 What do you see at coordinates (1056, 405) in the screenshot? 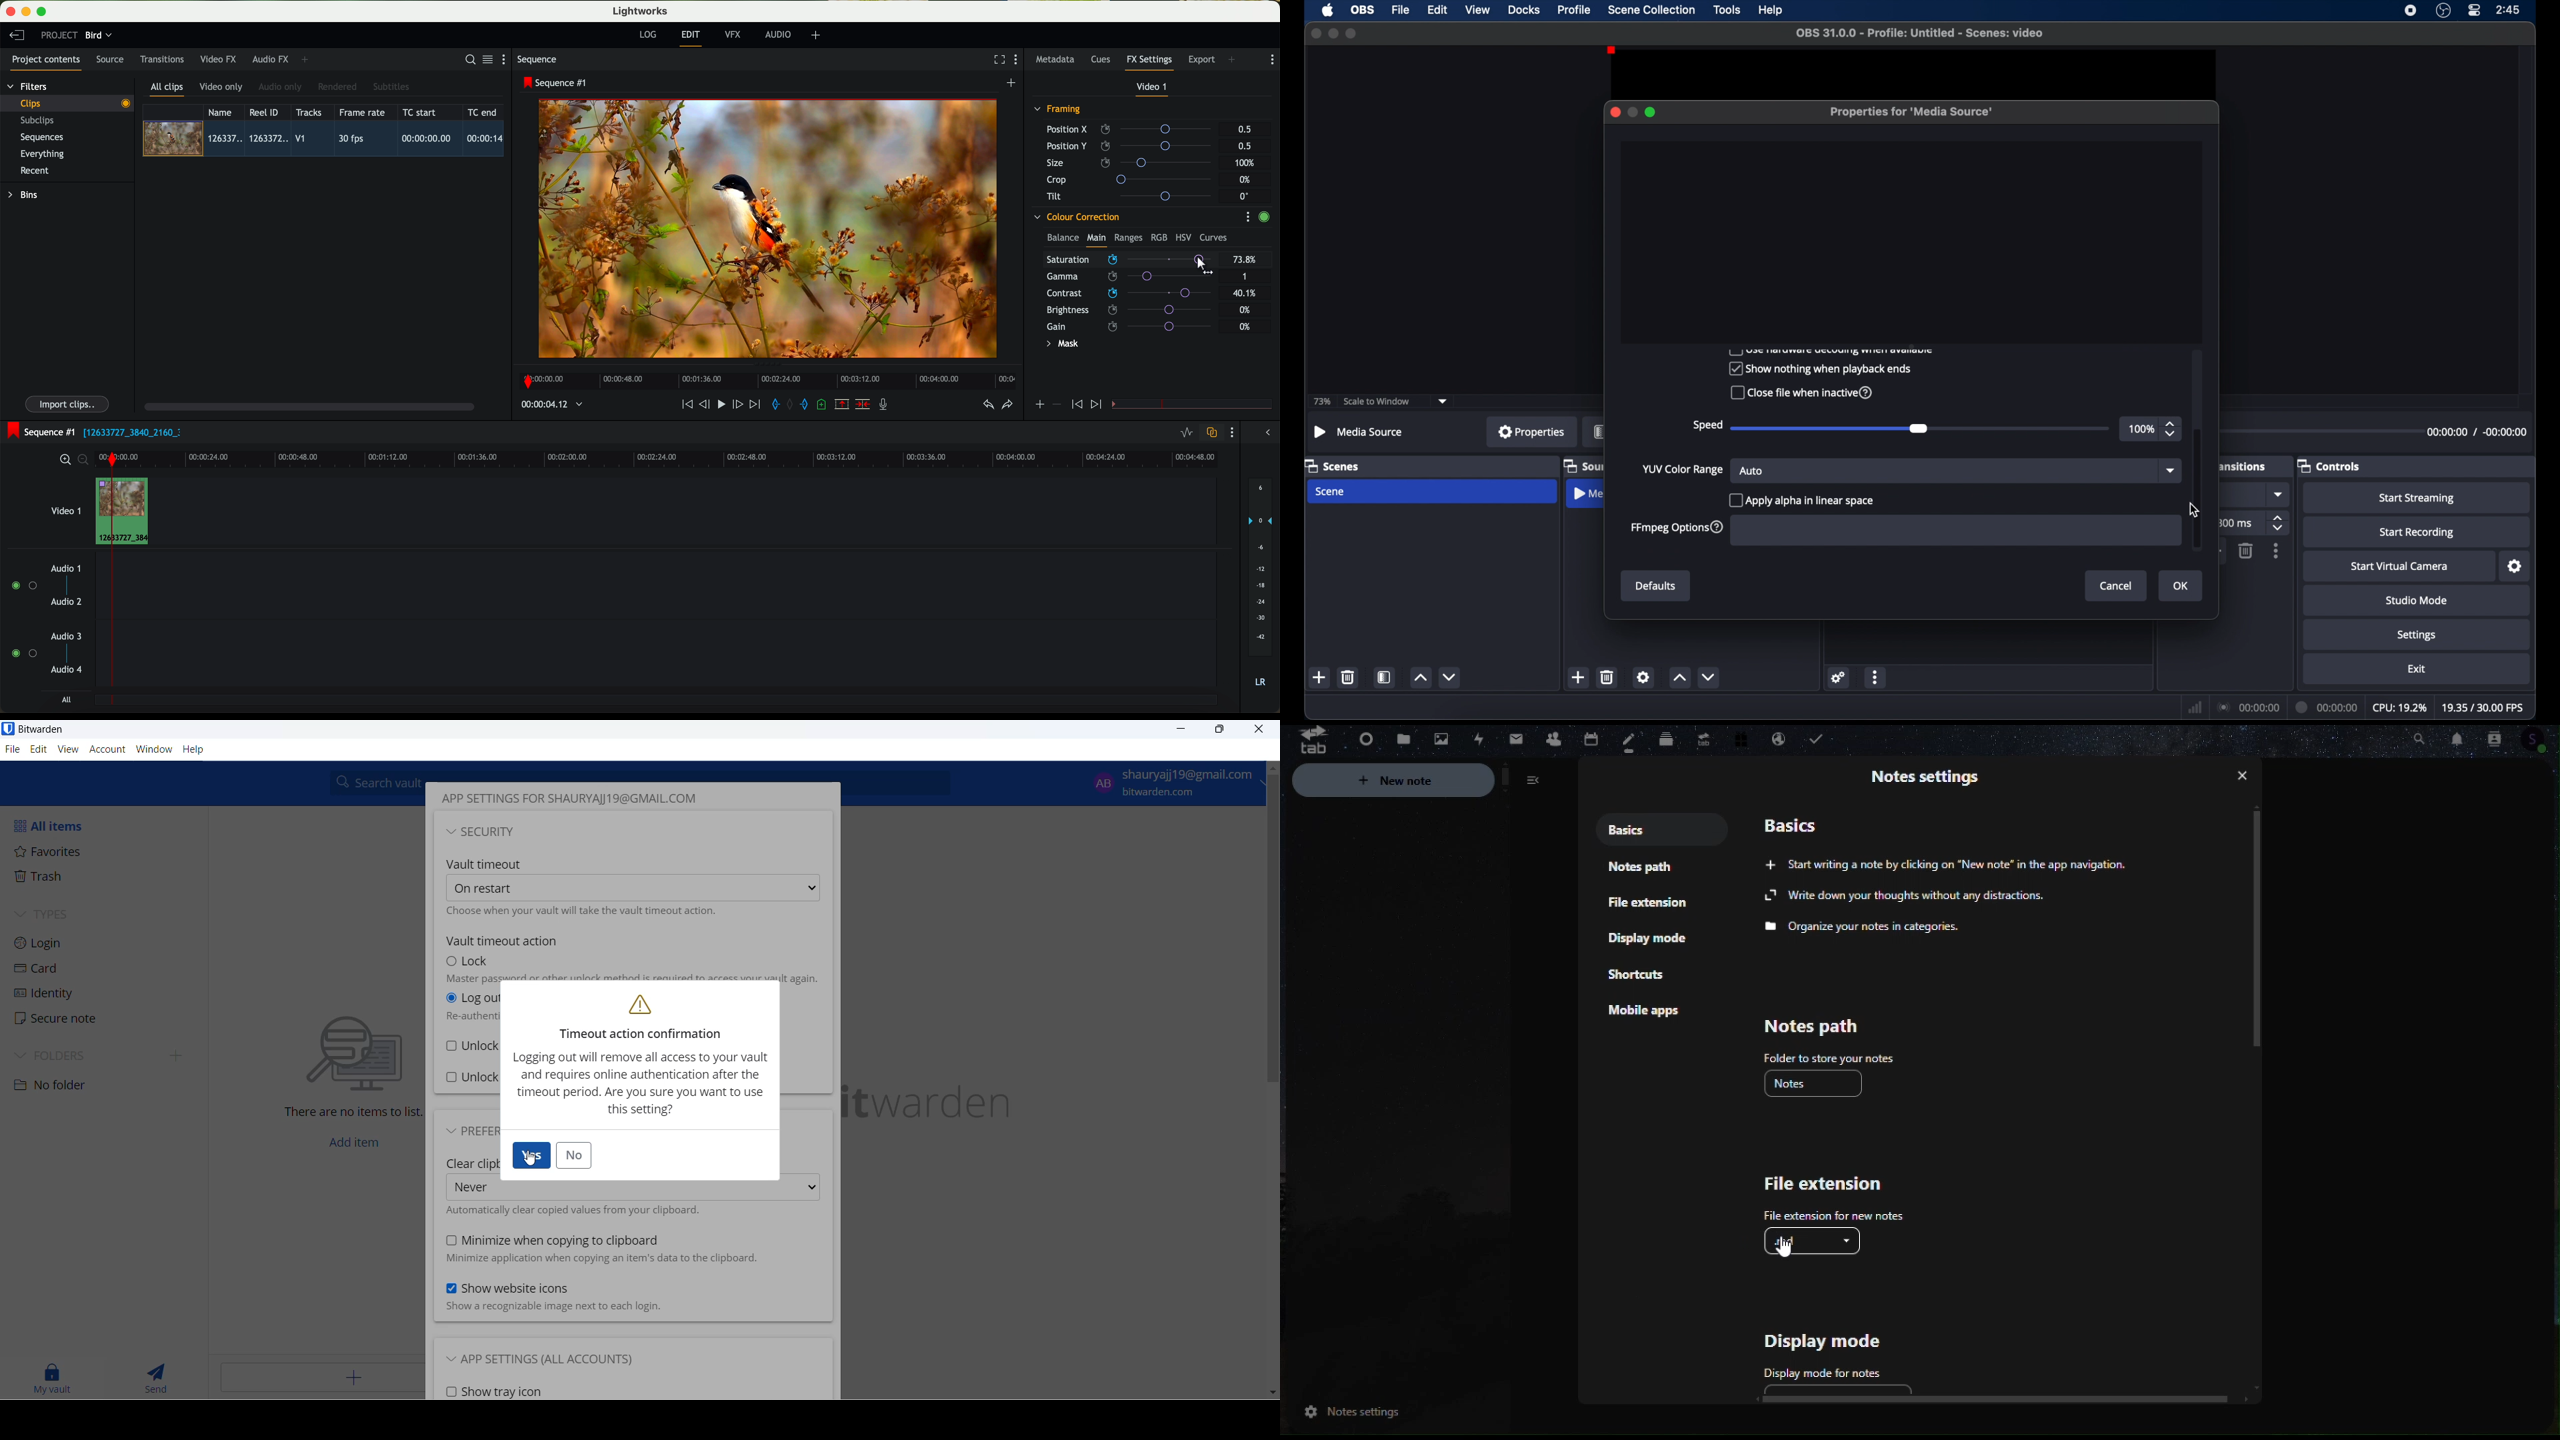
I see `icon` at bounding box center [1056, 405].